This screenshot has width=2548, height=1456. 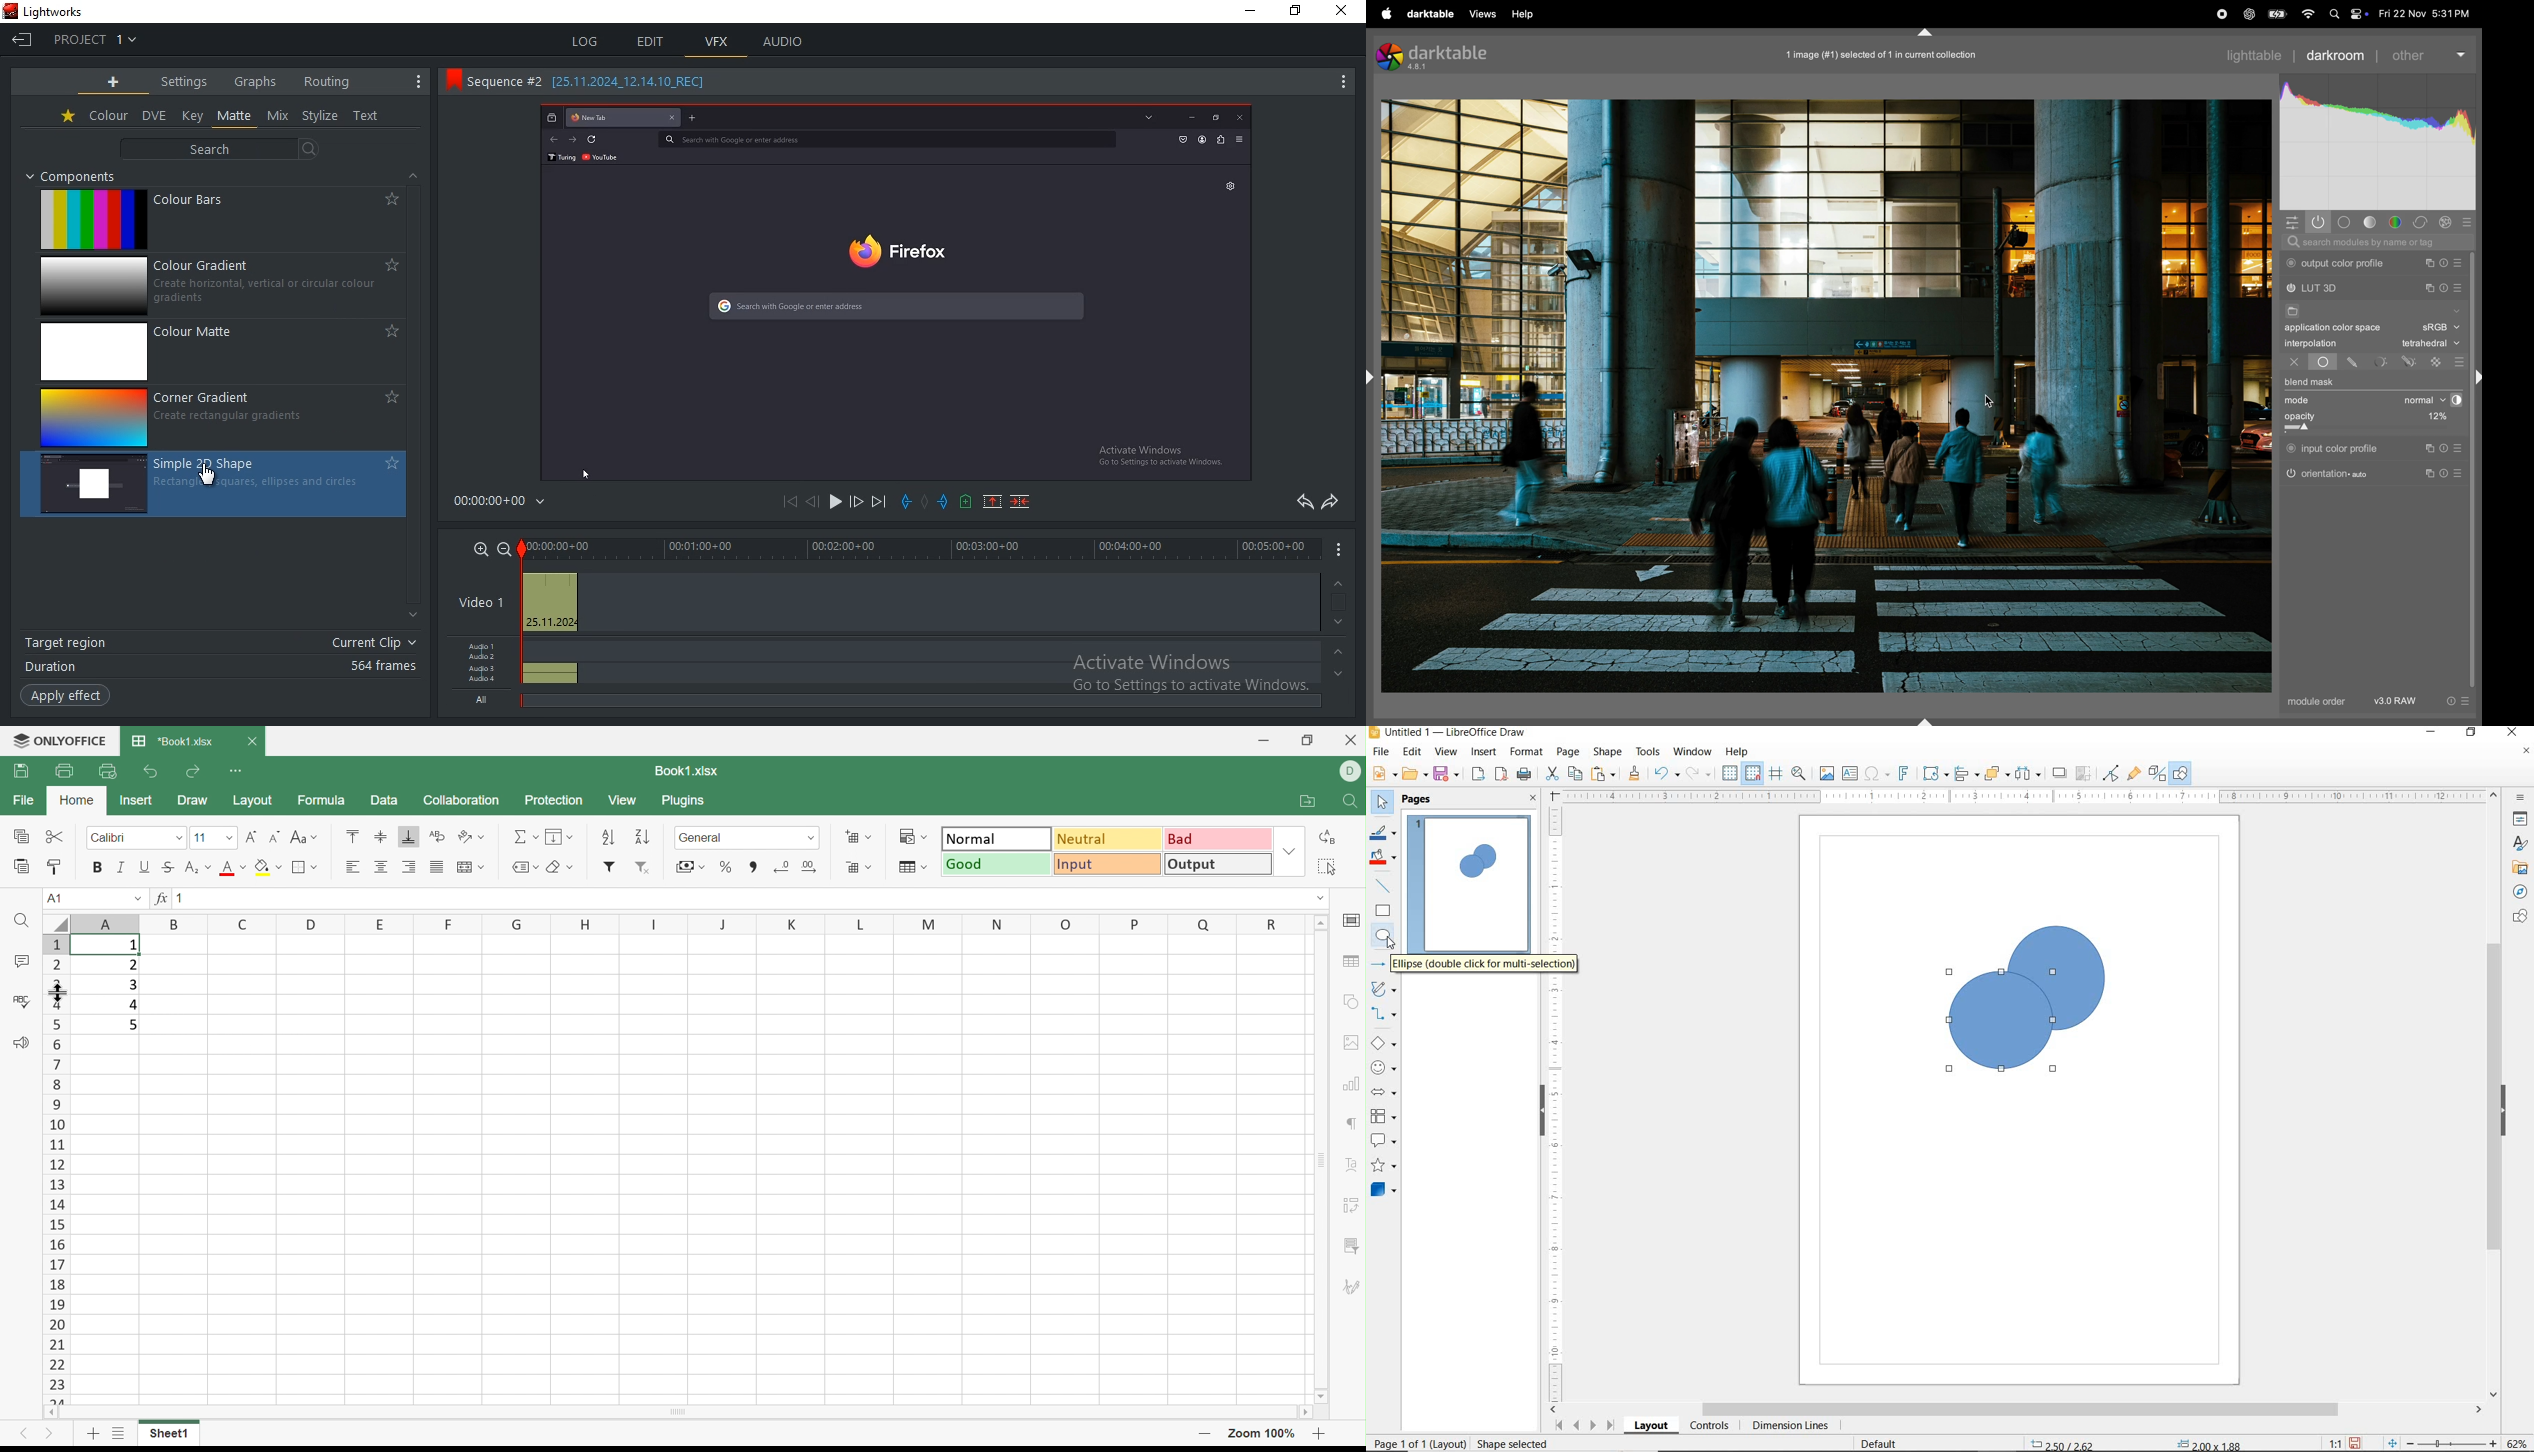 I want to click on CLONE FORMATTING, so click(x=1634, y=773).